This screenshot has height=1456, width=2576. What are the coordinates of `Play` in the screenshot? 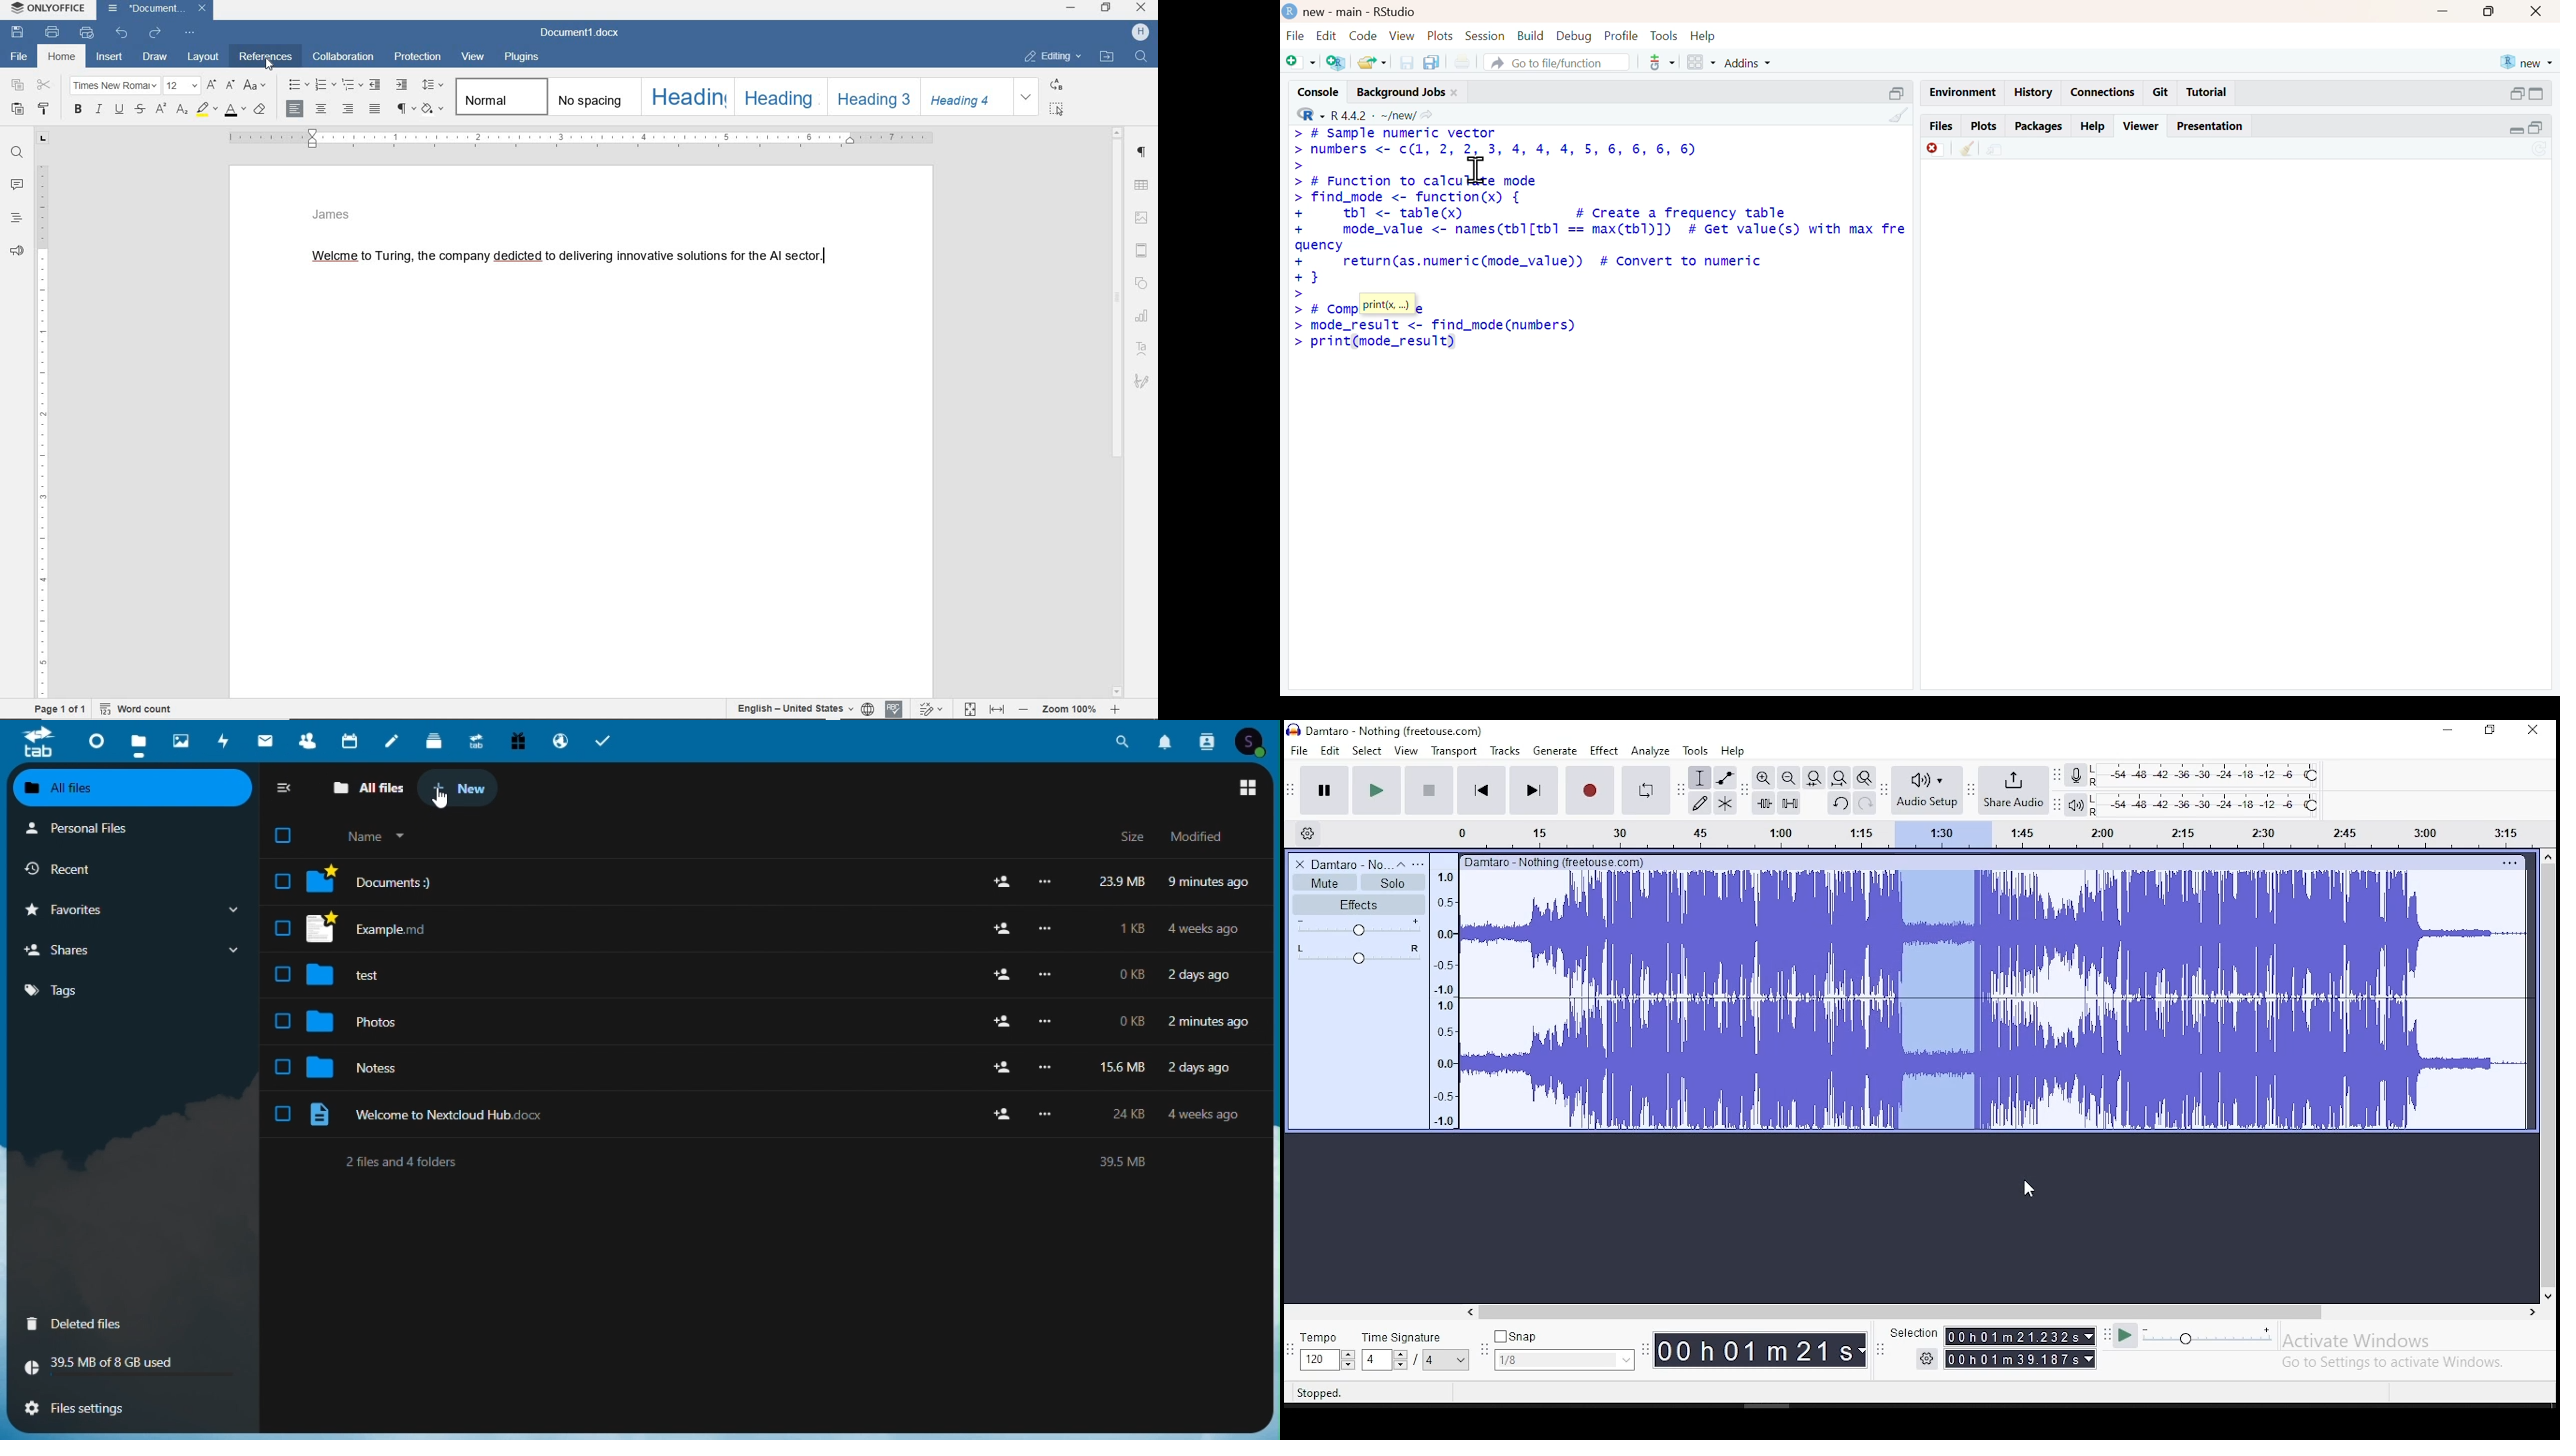 It's located at (2125, 1336).